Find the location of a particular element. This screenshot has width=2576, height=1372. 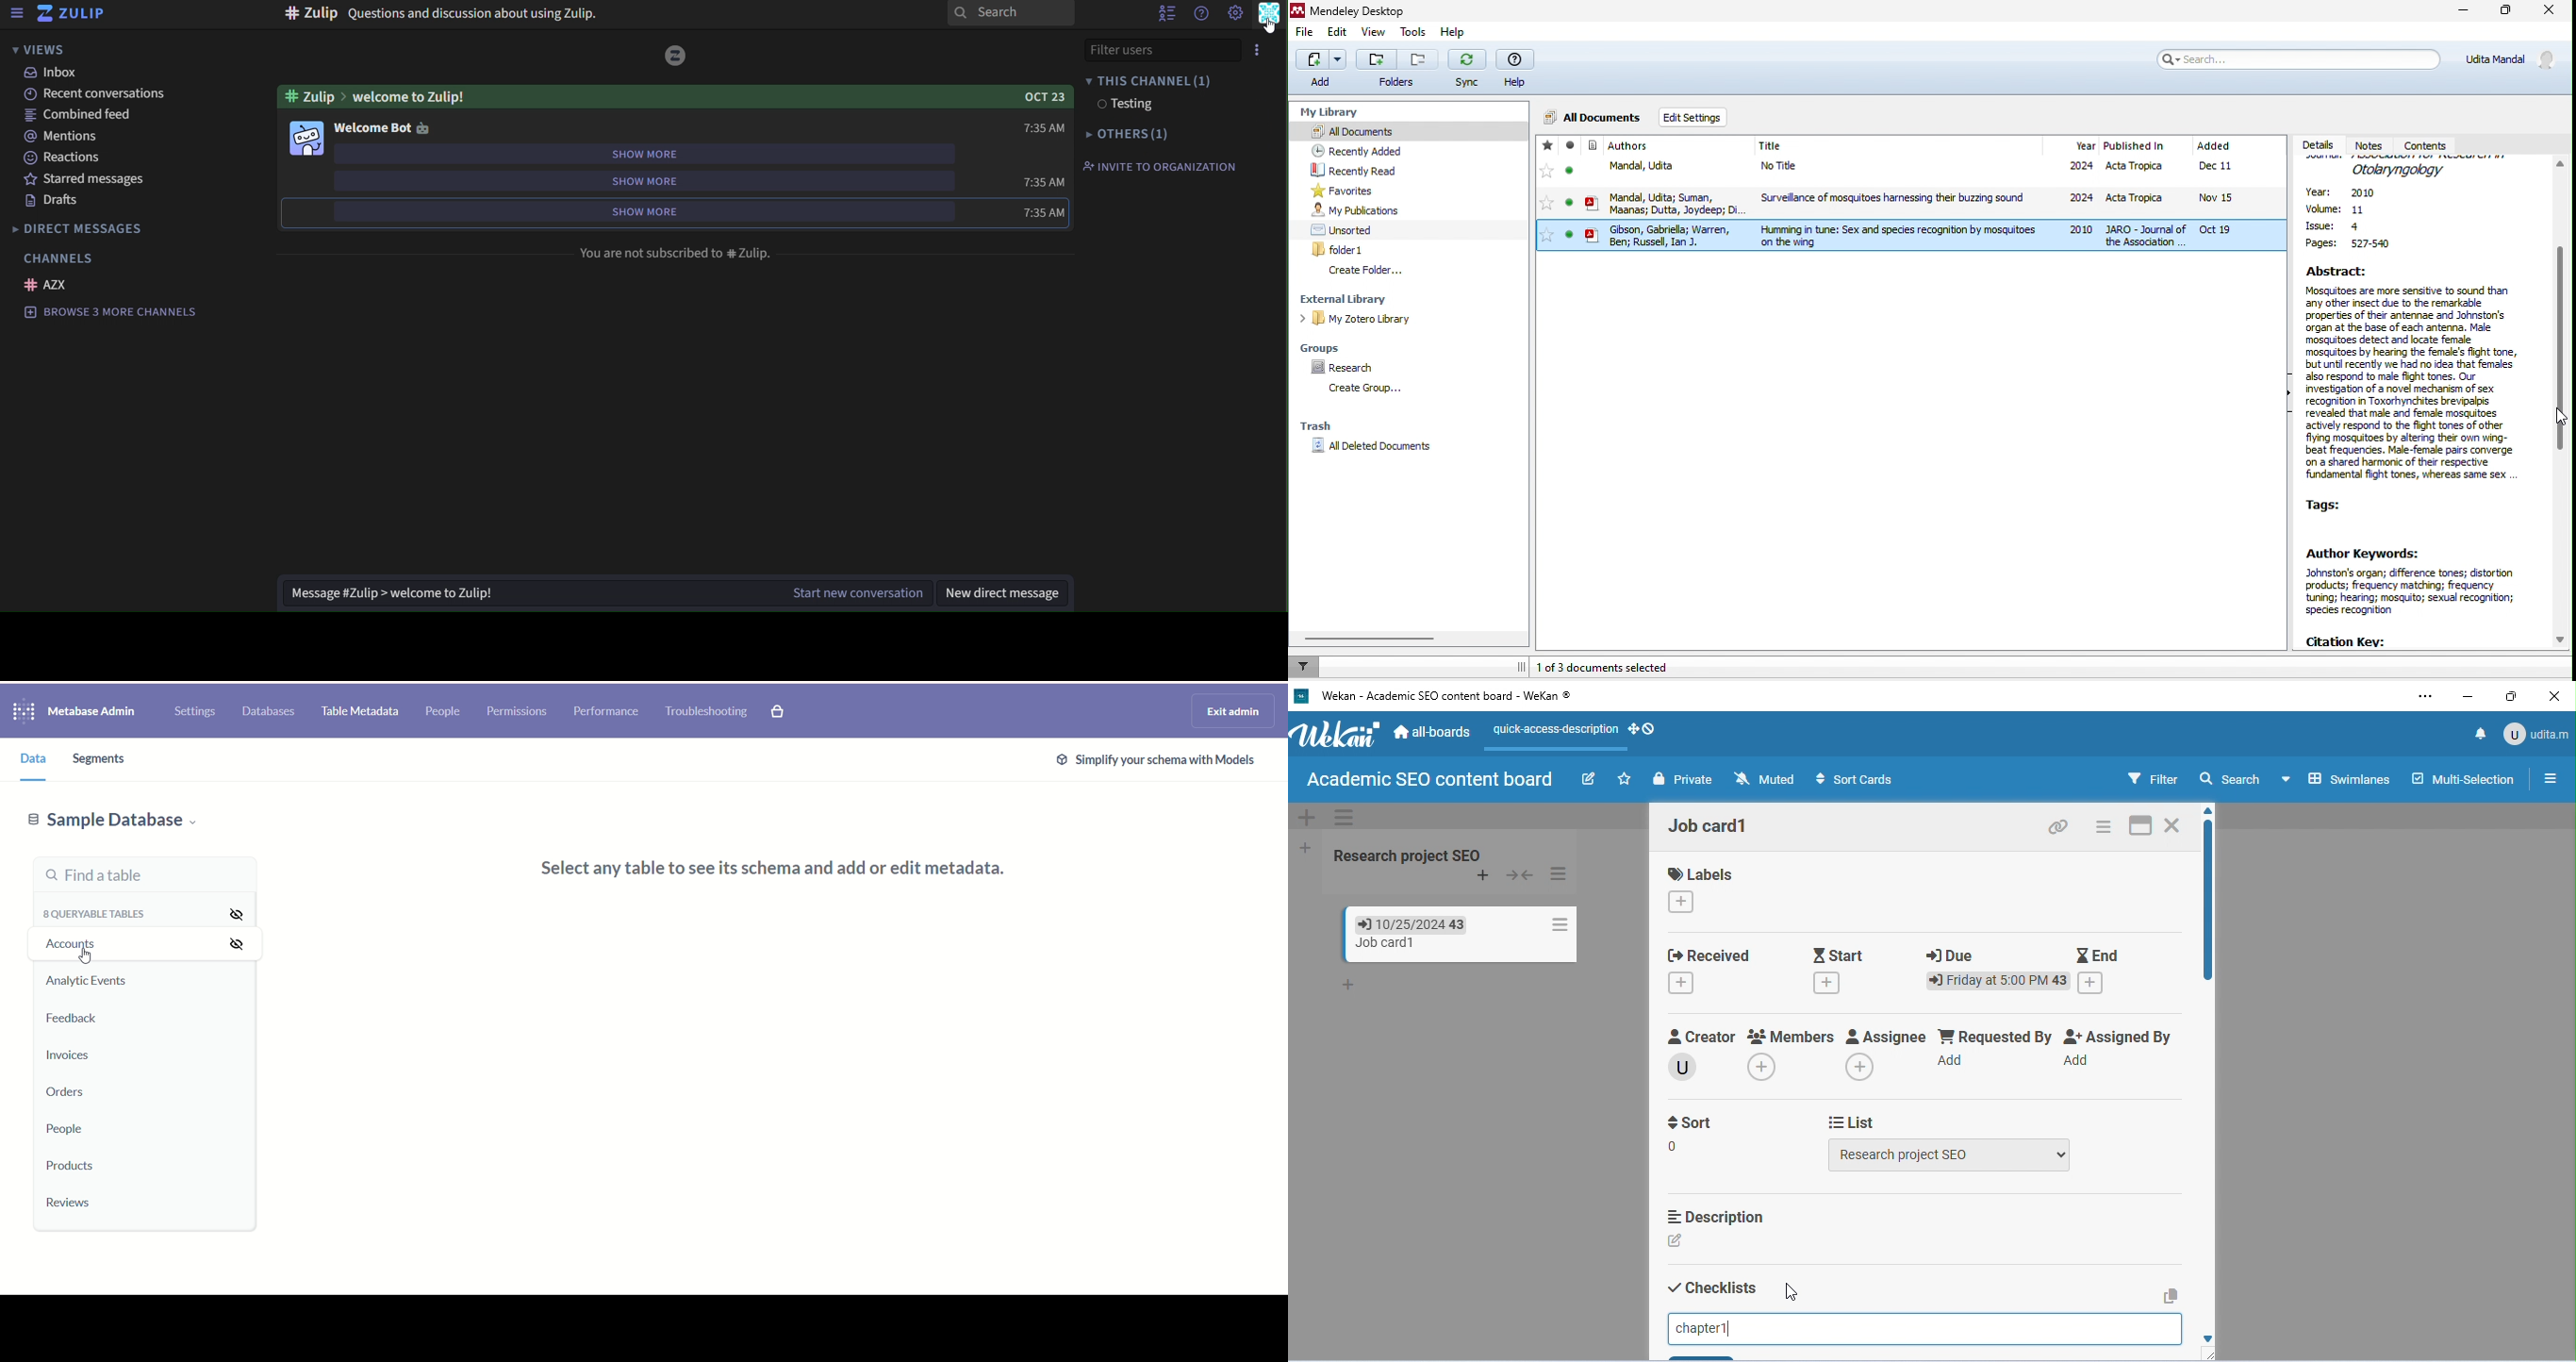

members is located at coordinates (1792, 1037).